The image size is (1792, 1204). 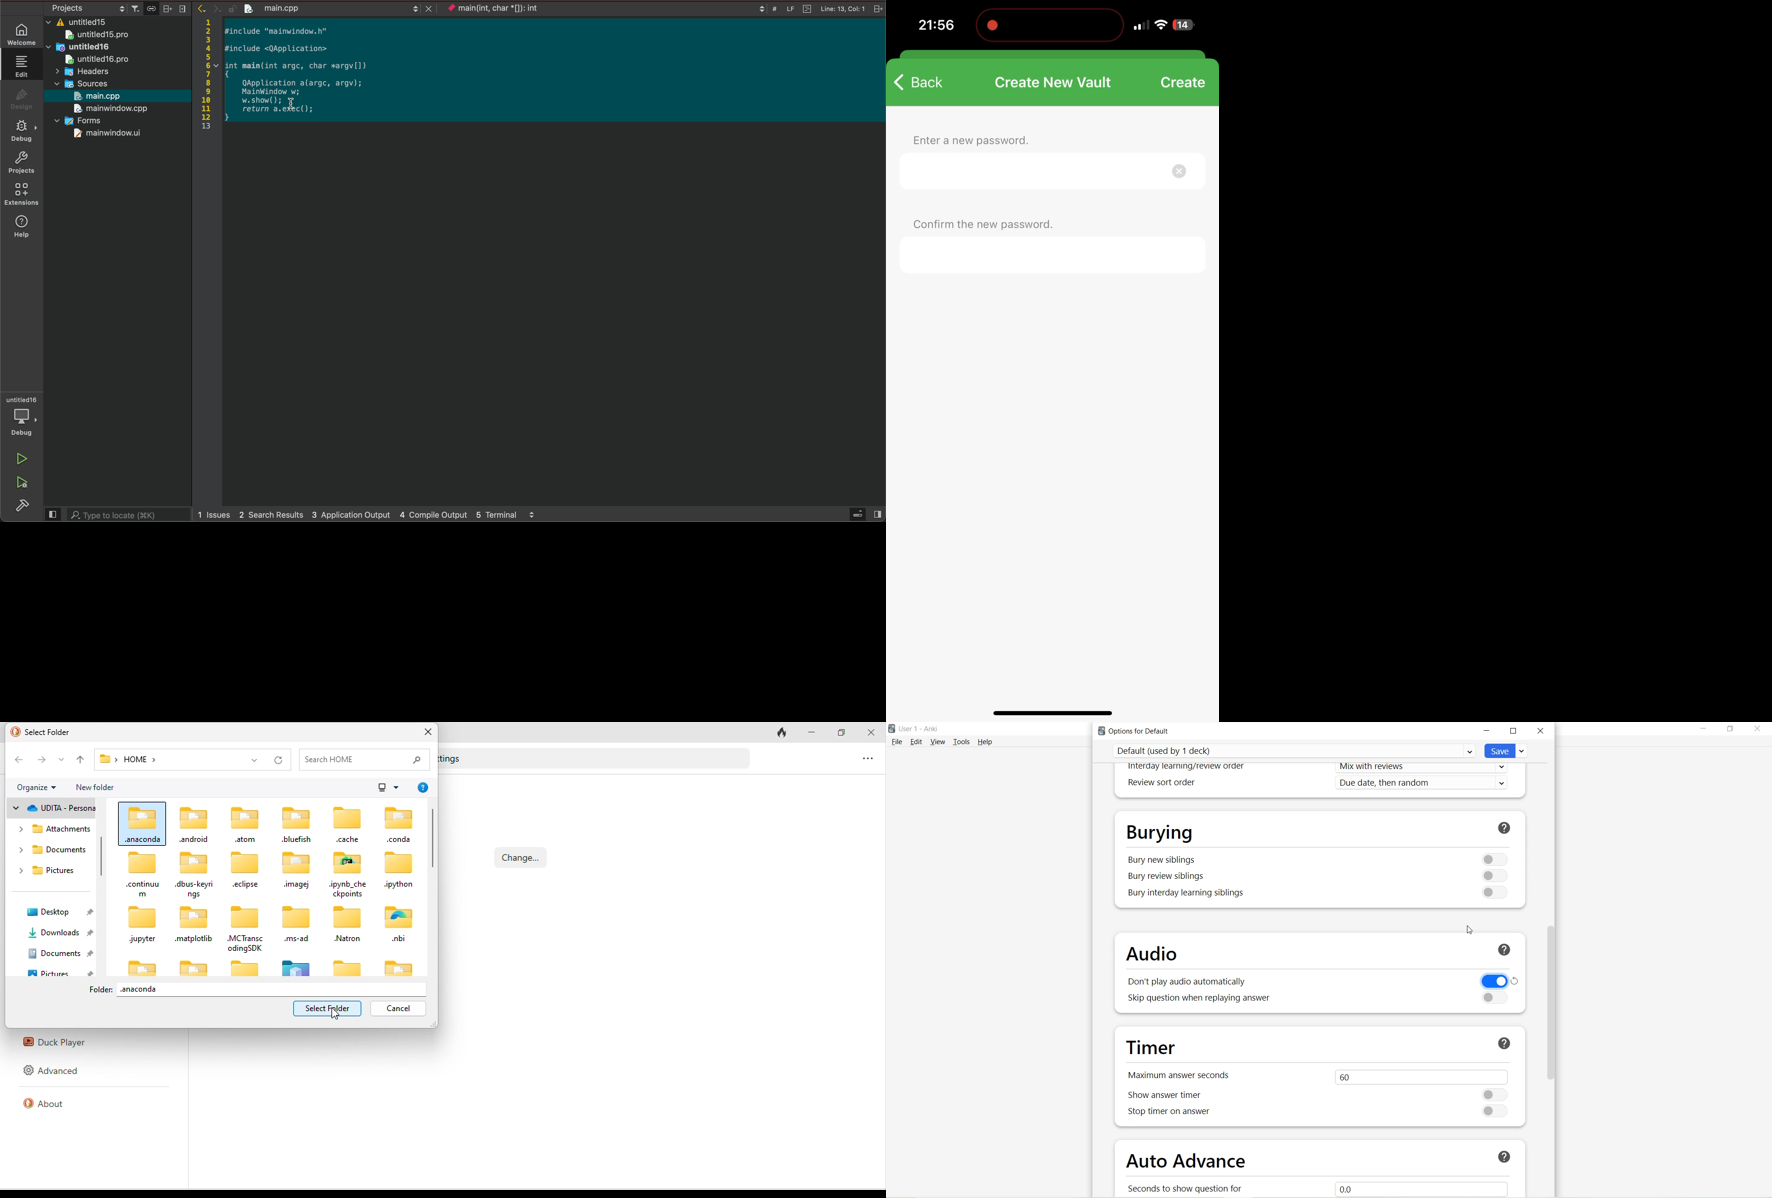 What do you see at coordinates (348, 873) in the screenshot?
I see `.ipynb_checkoptions` at bounding box center [348, 873].